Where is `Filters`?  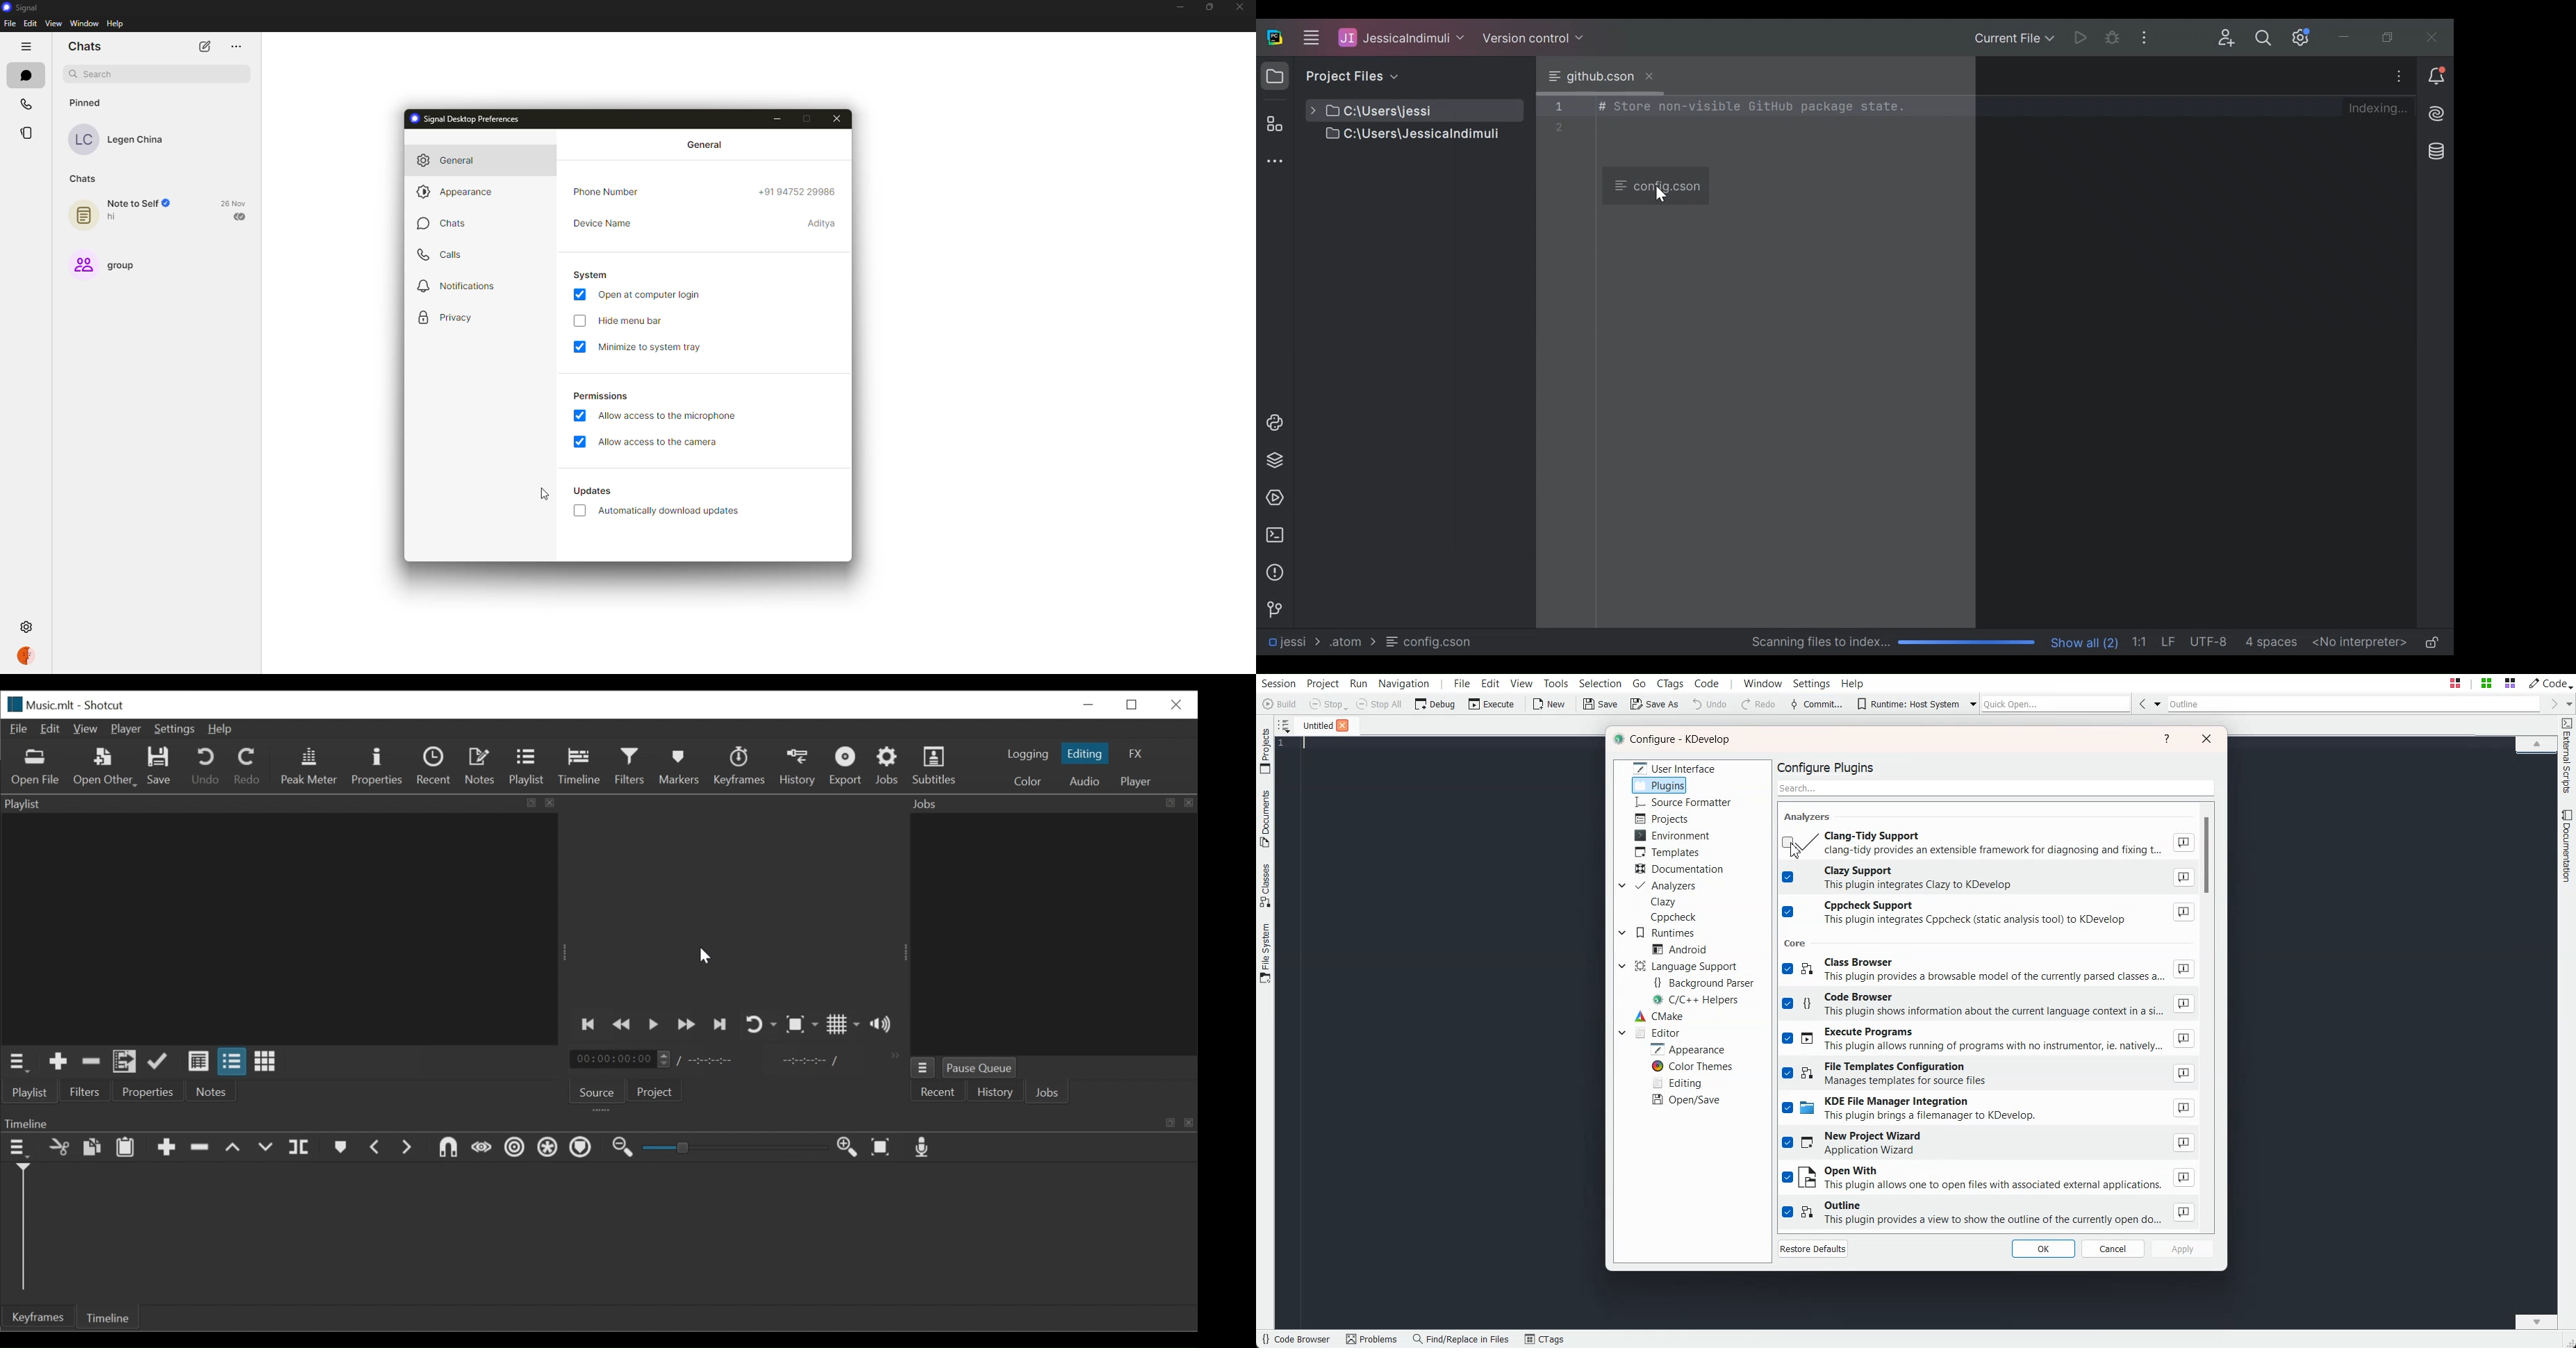
Filters is located at coordinates (631, 767).